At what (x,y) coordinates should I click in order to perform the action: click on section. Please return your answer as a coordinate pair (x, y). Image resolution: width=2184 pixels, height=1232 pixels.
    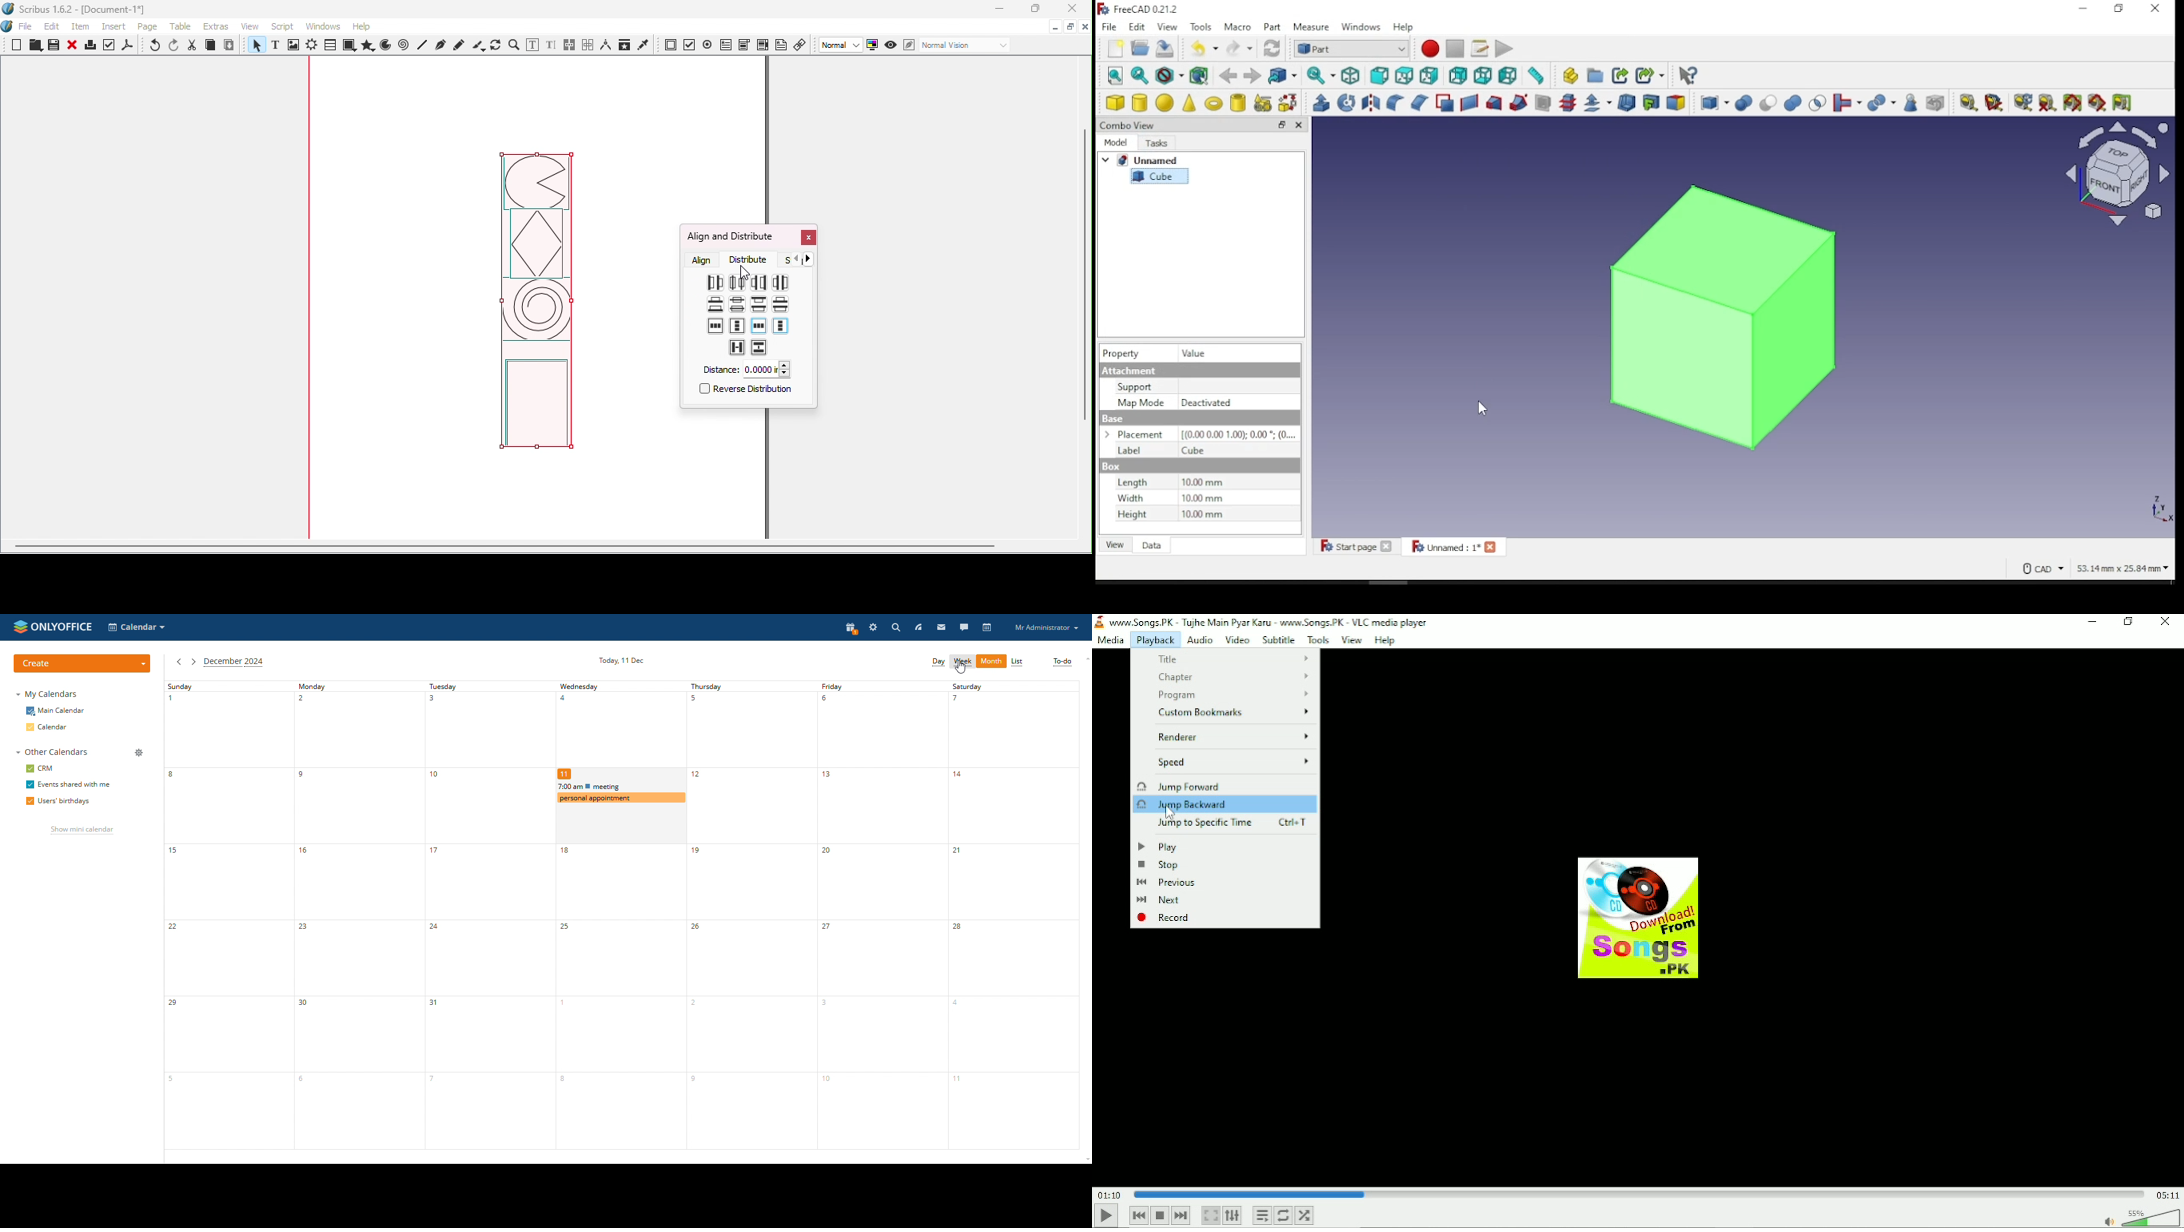
    Looking at the image, I should click on (1544, 103).